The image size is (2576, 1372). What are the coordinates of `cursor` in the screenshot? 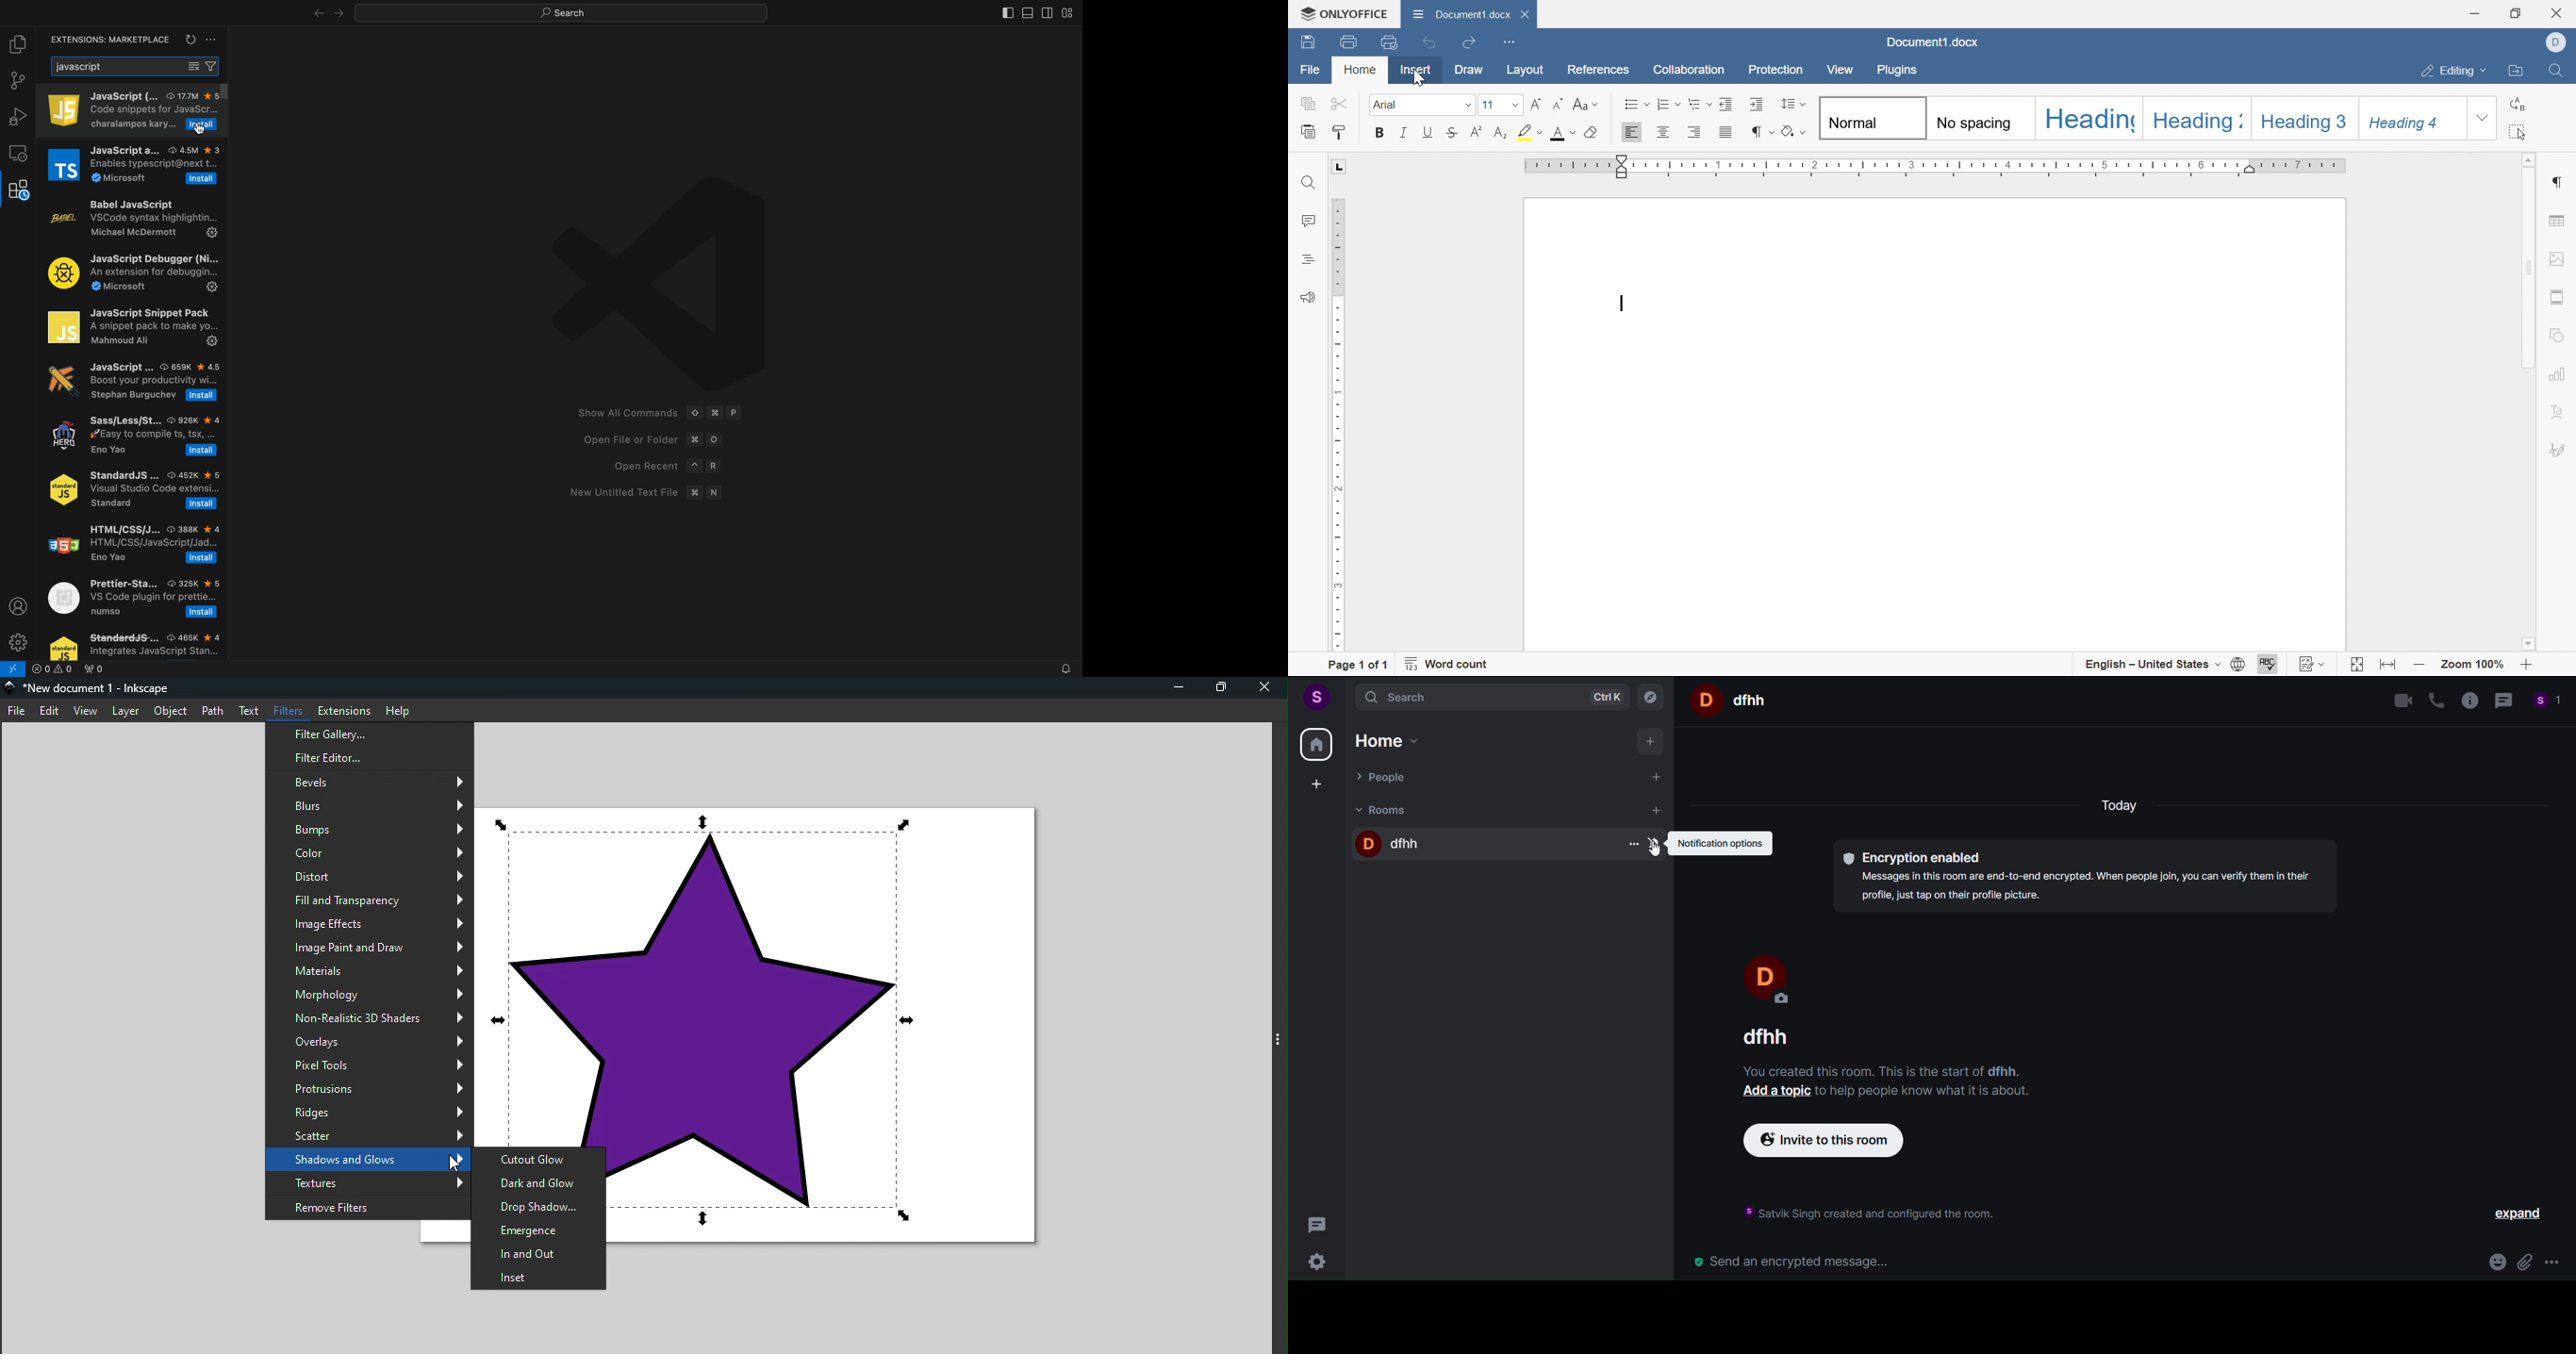 It's located at (1654, 853).